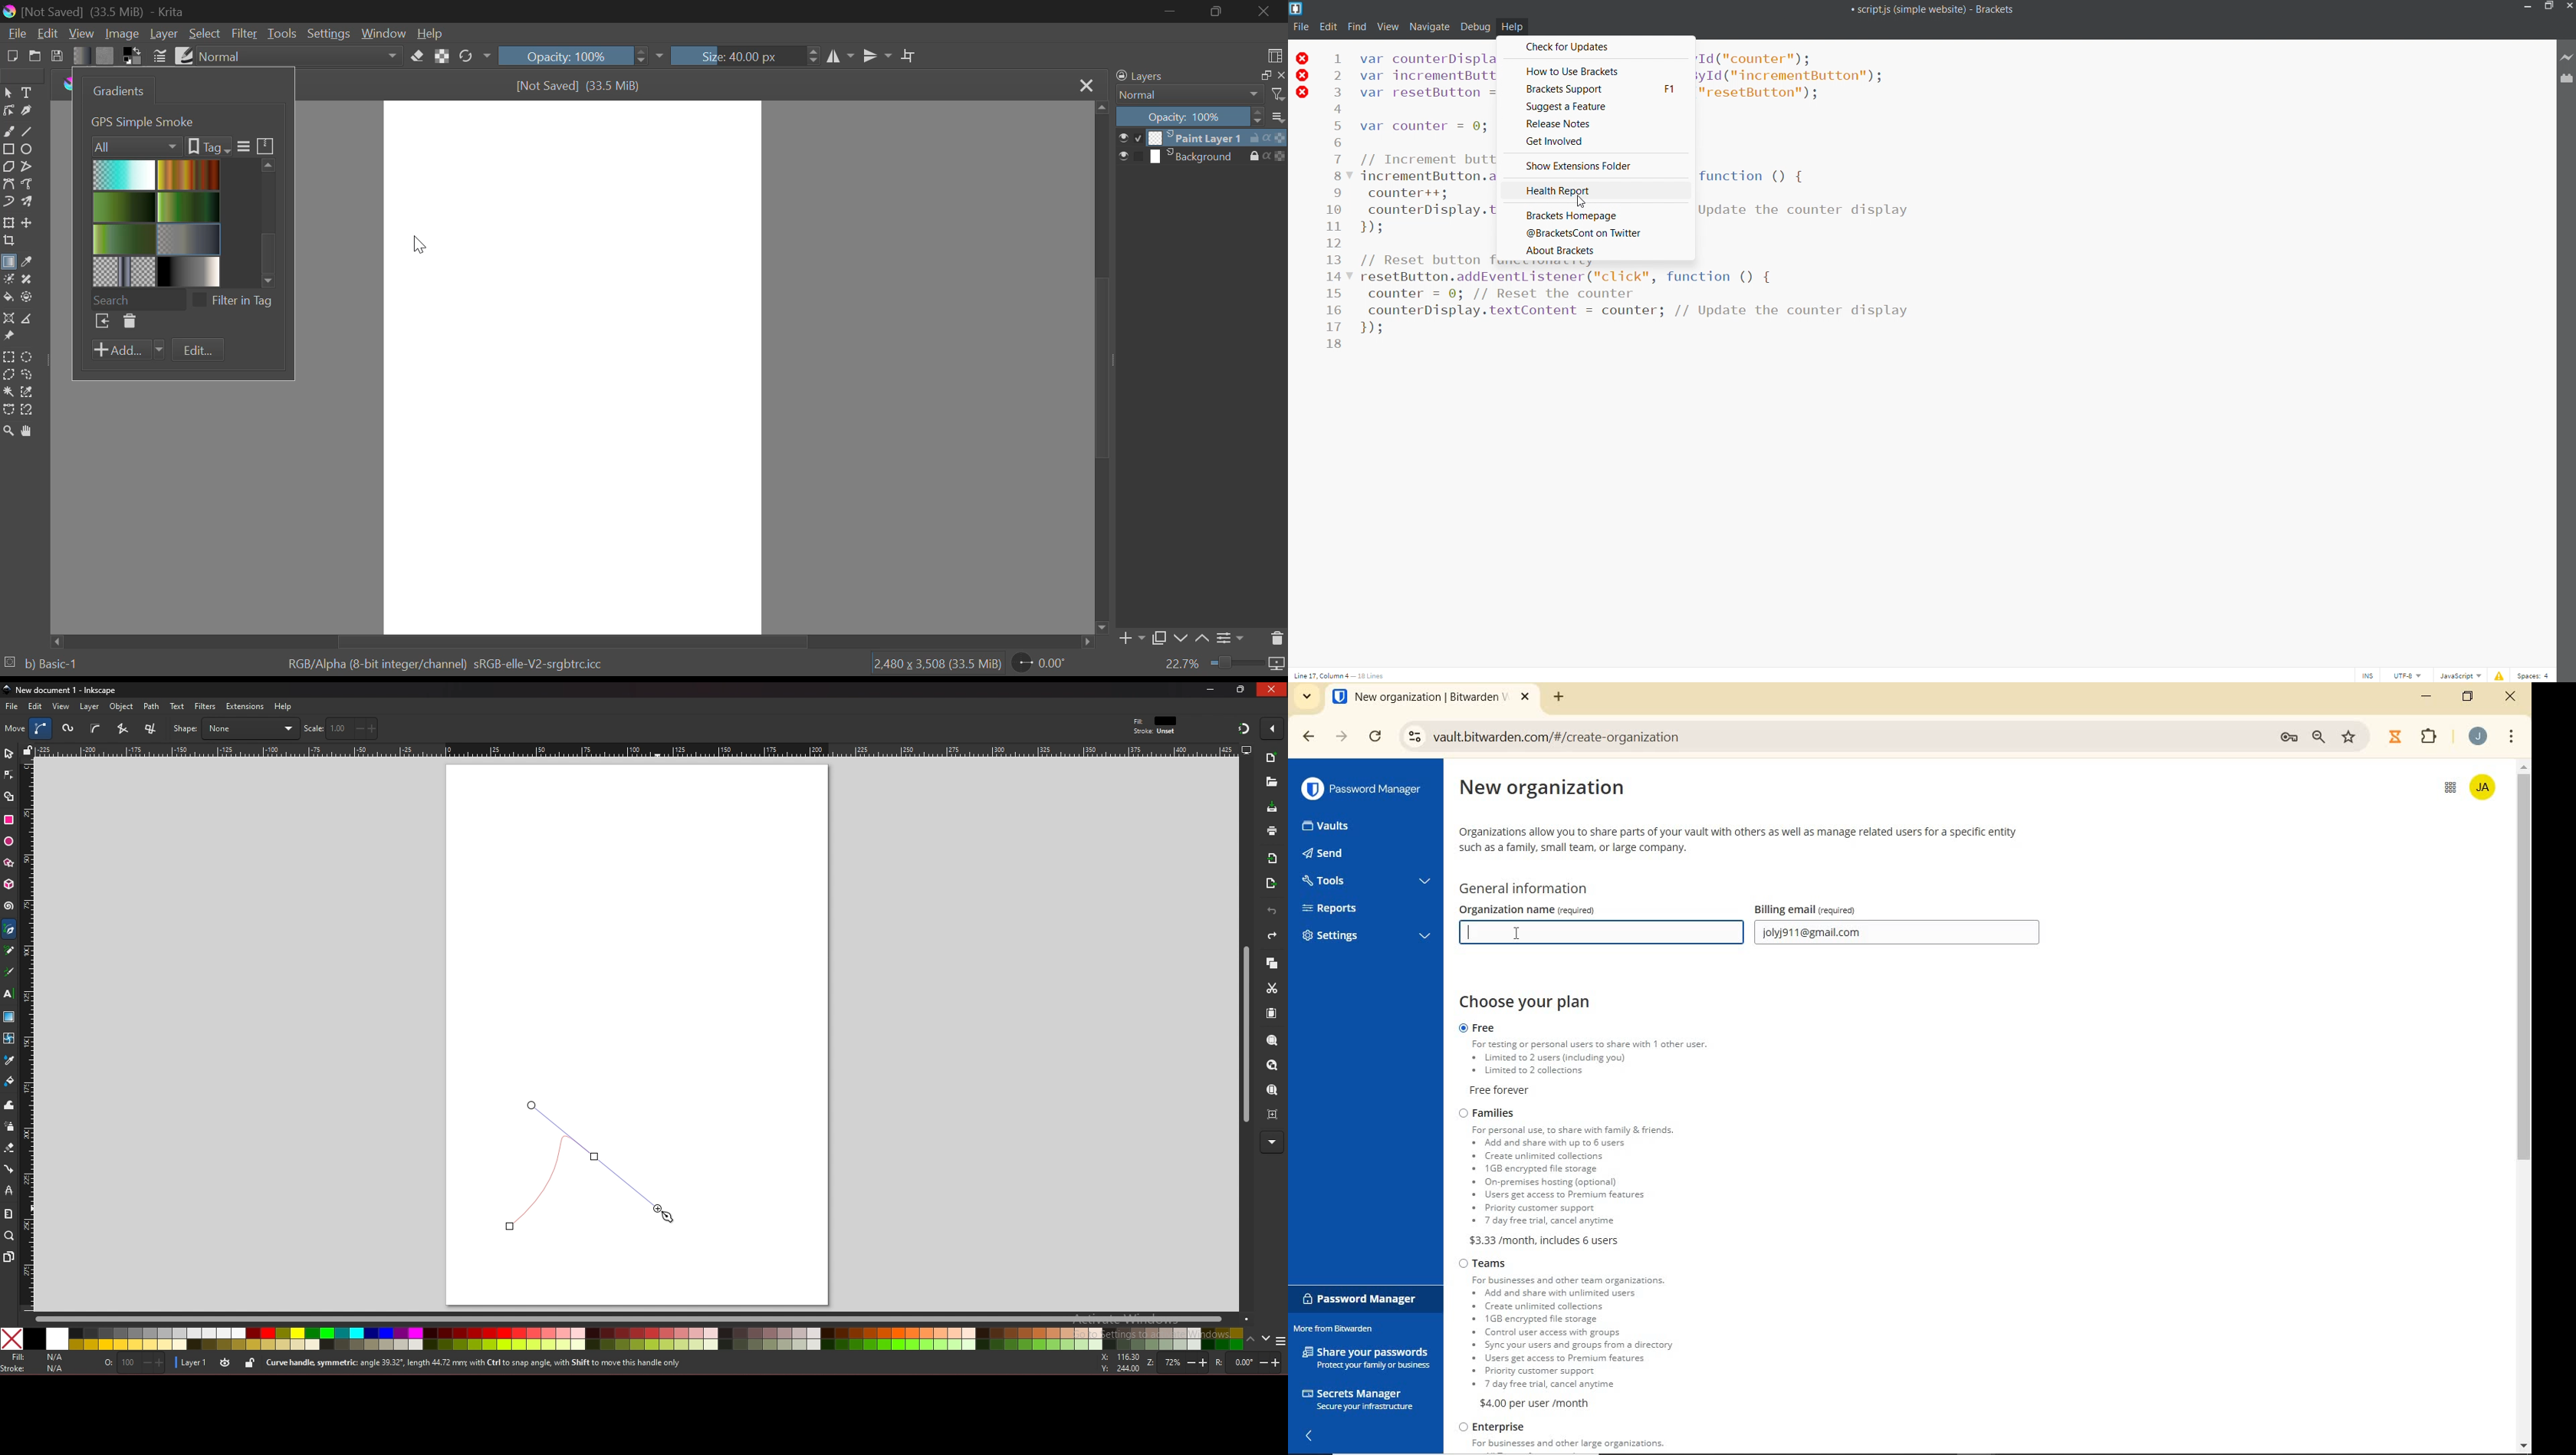 This screenshot has height=1456, width=2576. I want to click on jolyjo11@gmail.com, so click(1899, 934).